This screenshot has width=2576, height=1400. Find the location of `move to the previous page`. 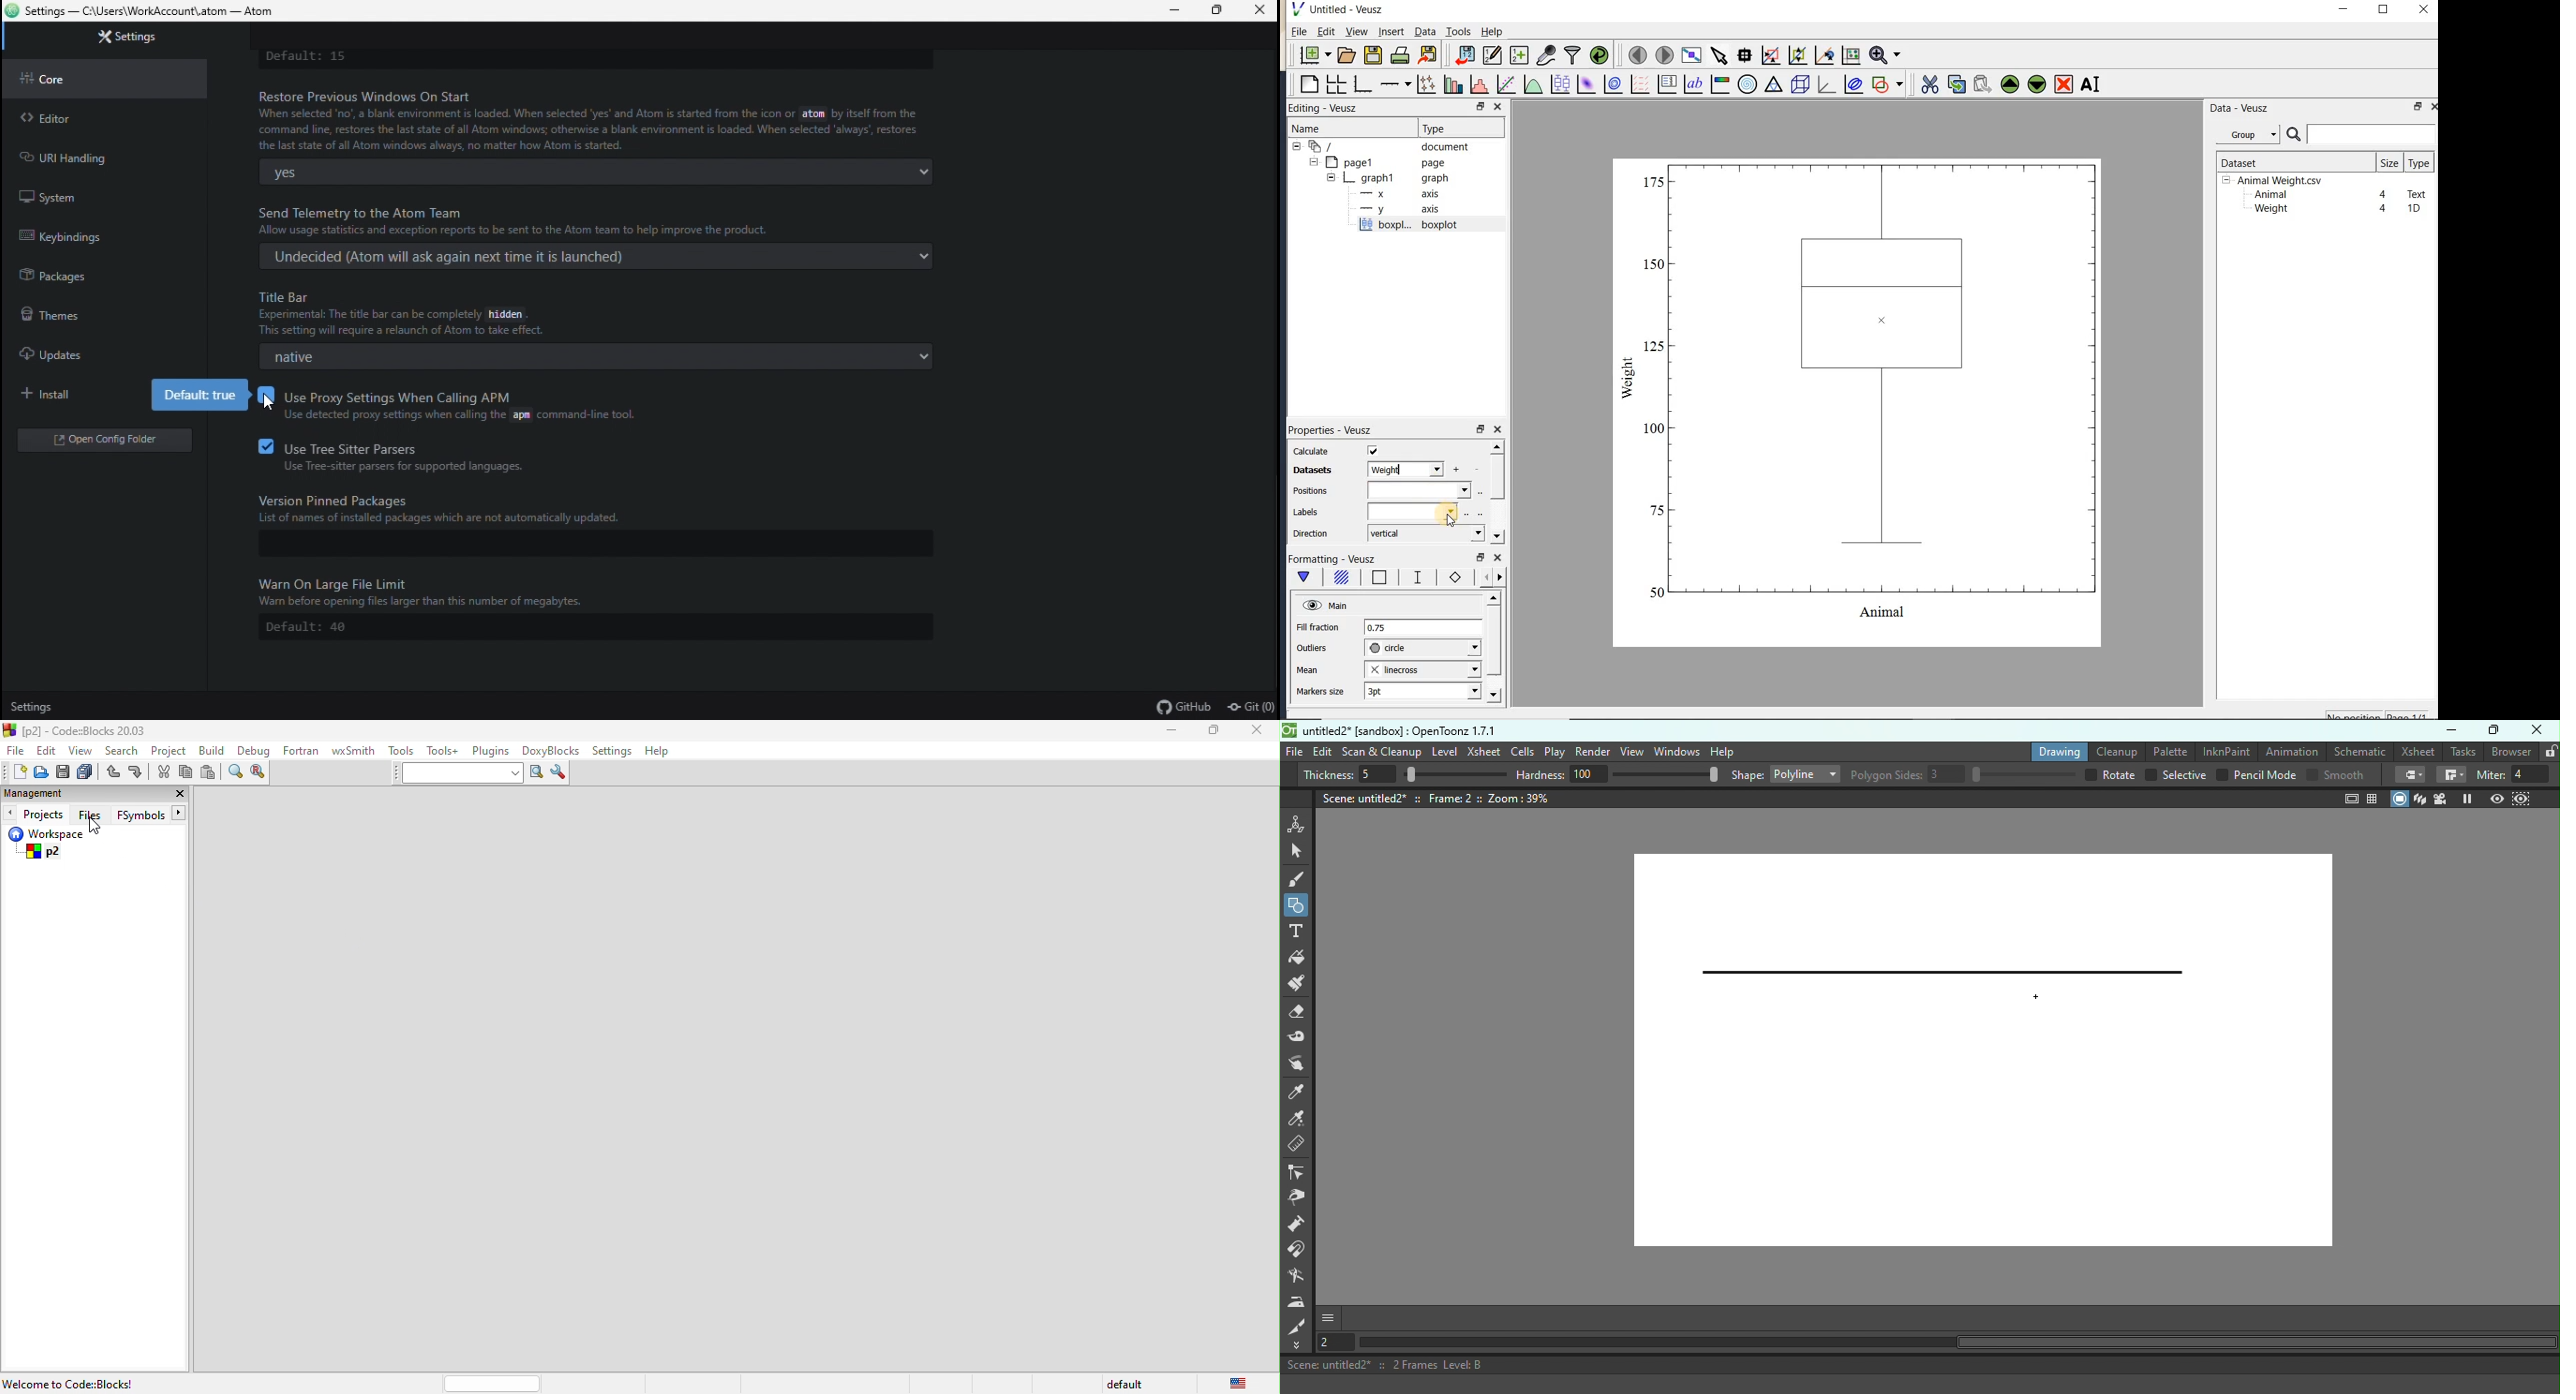

move to the previous page is located at coordinates (1635, 54).